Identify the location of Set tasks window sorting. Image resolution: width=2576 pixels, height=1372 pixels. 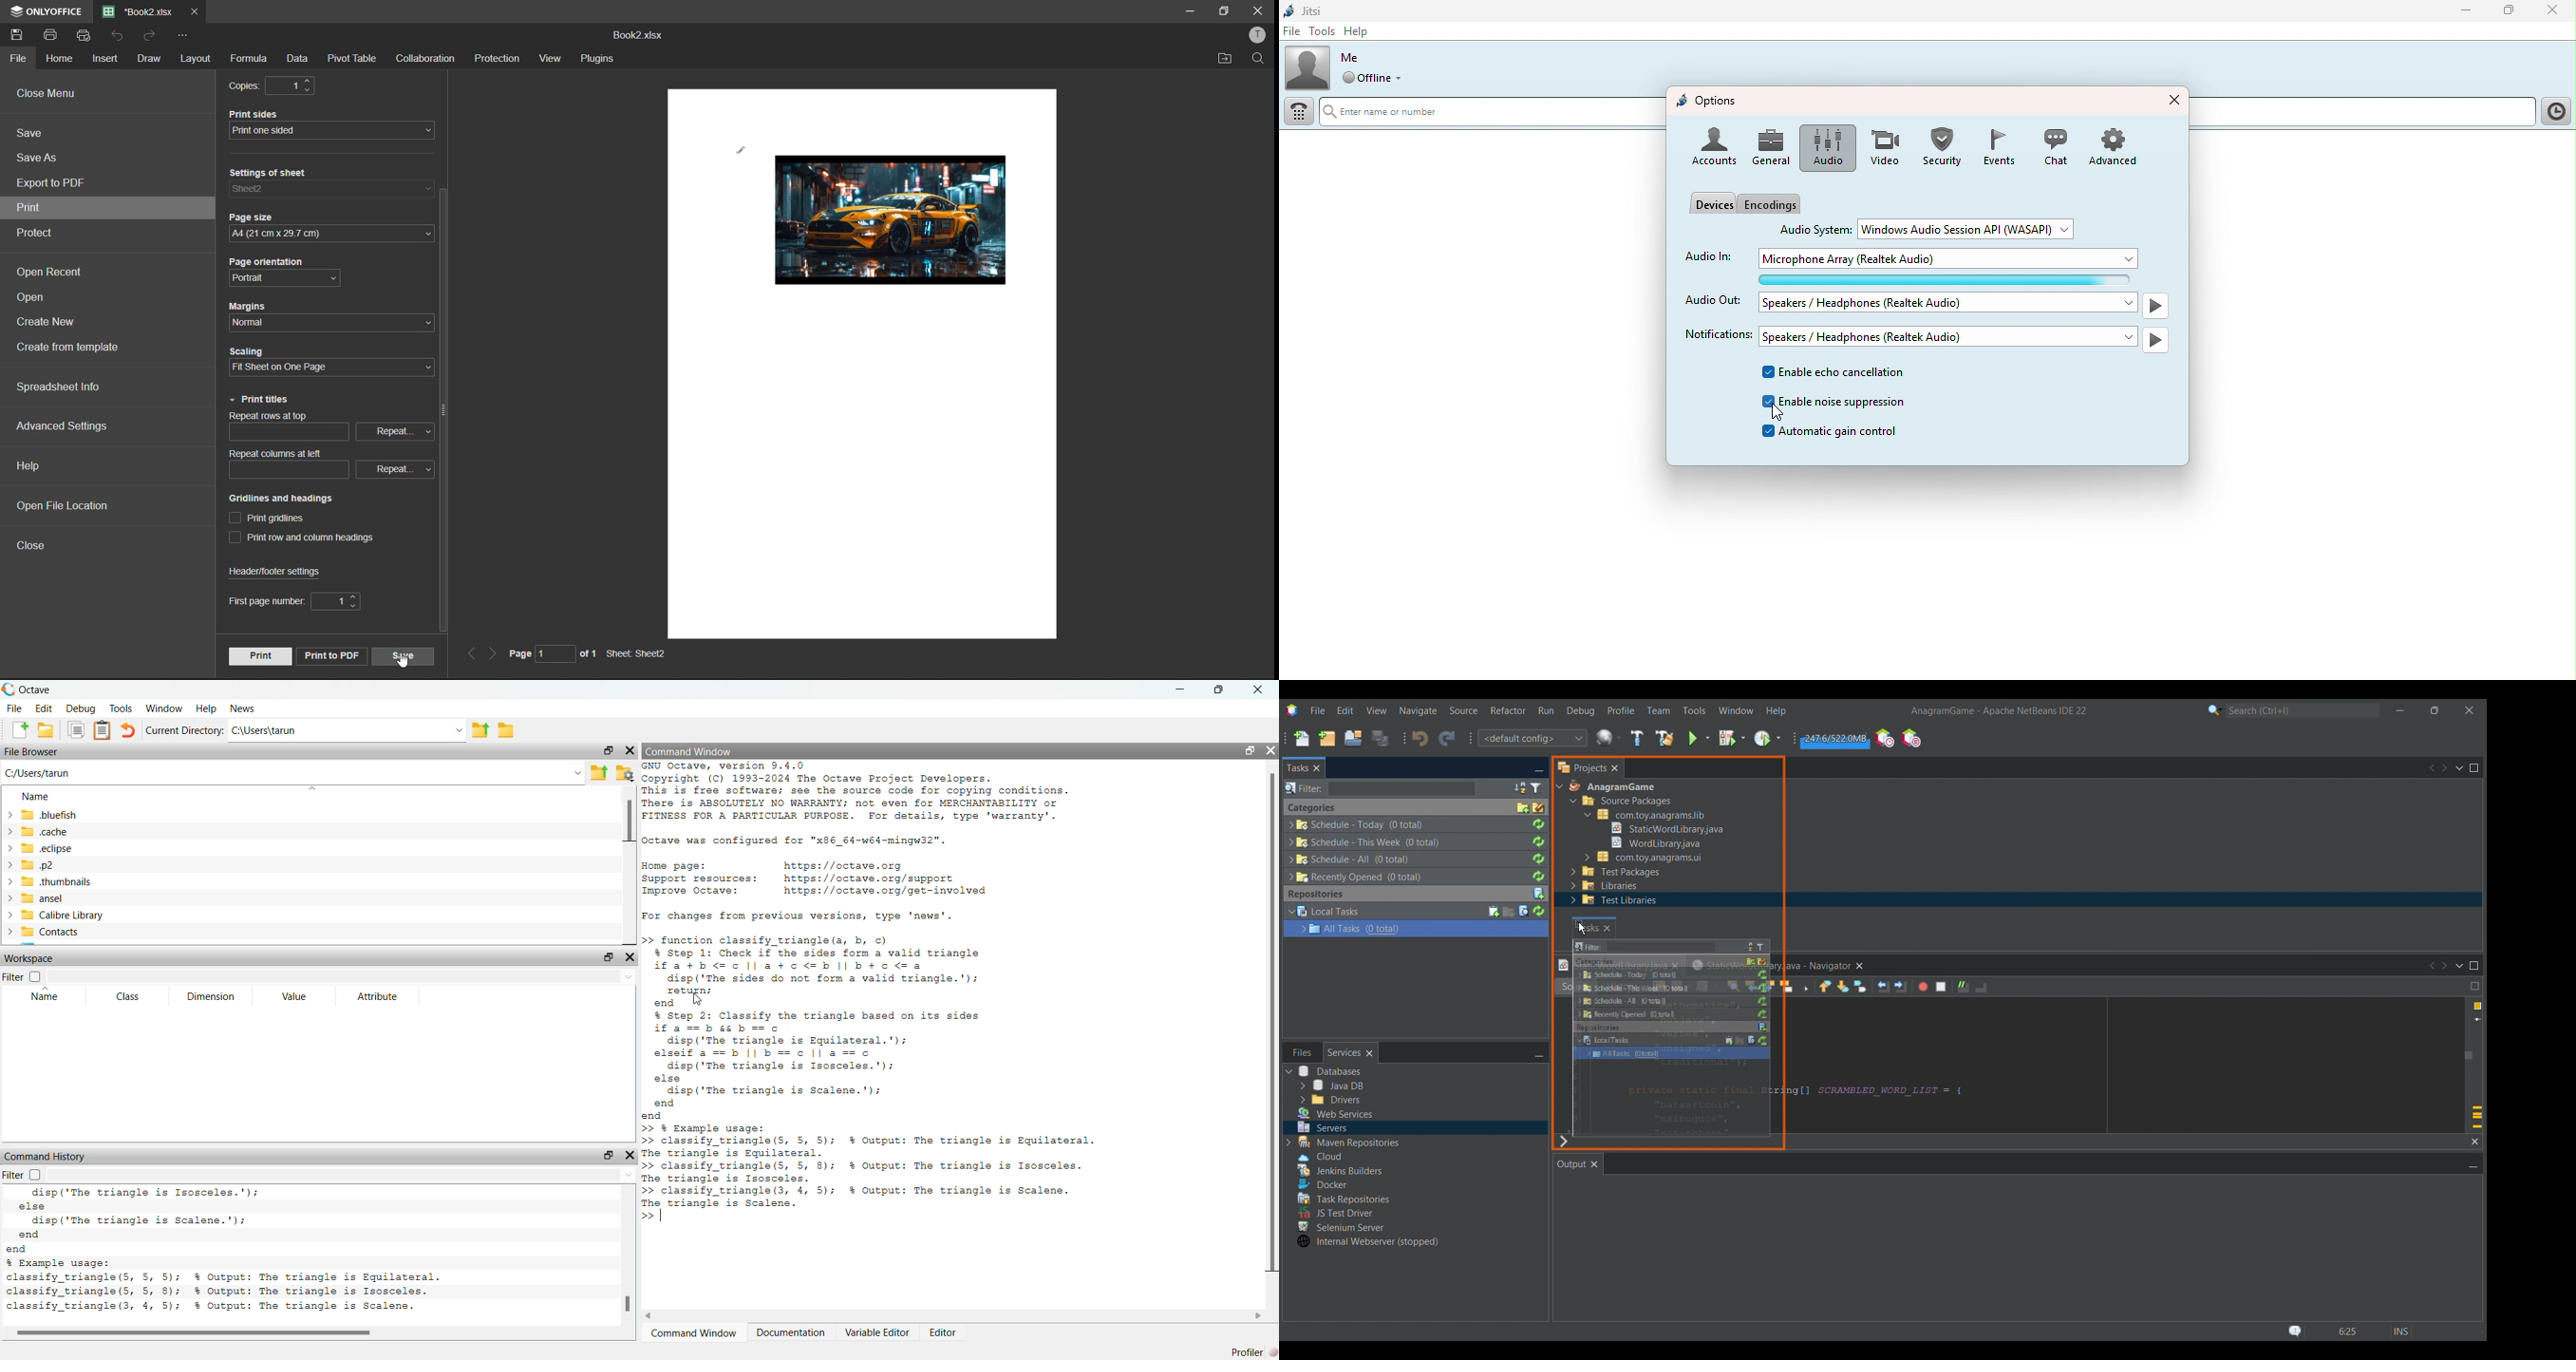
(1520, 788).